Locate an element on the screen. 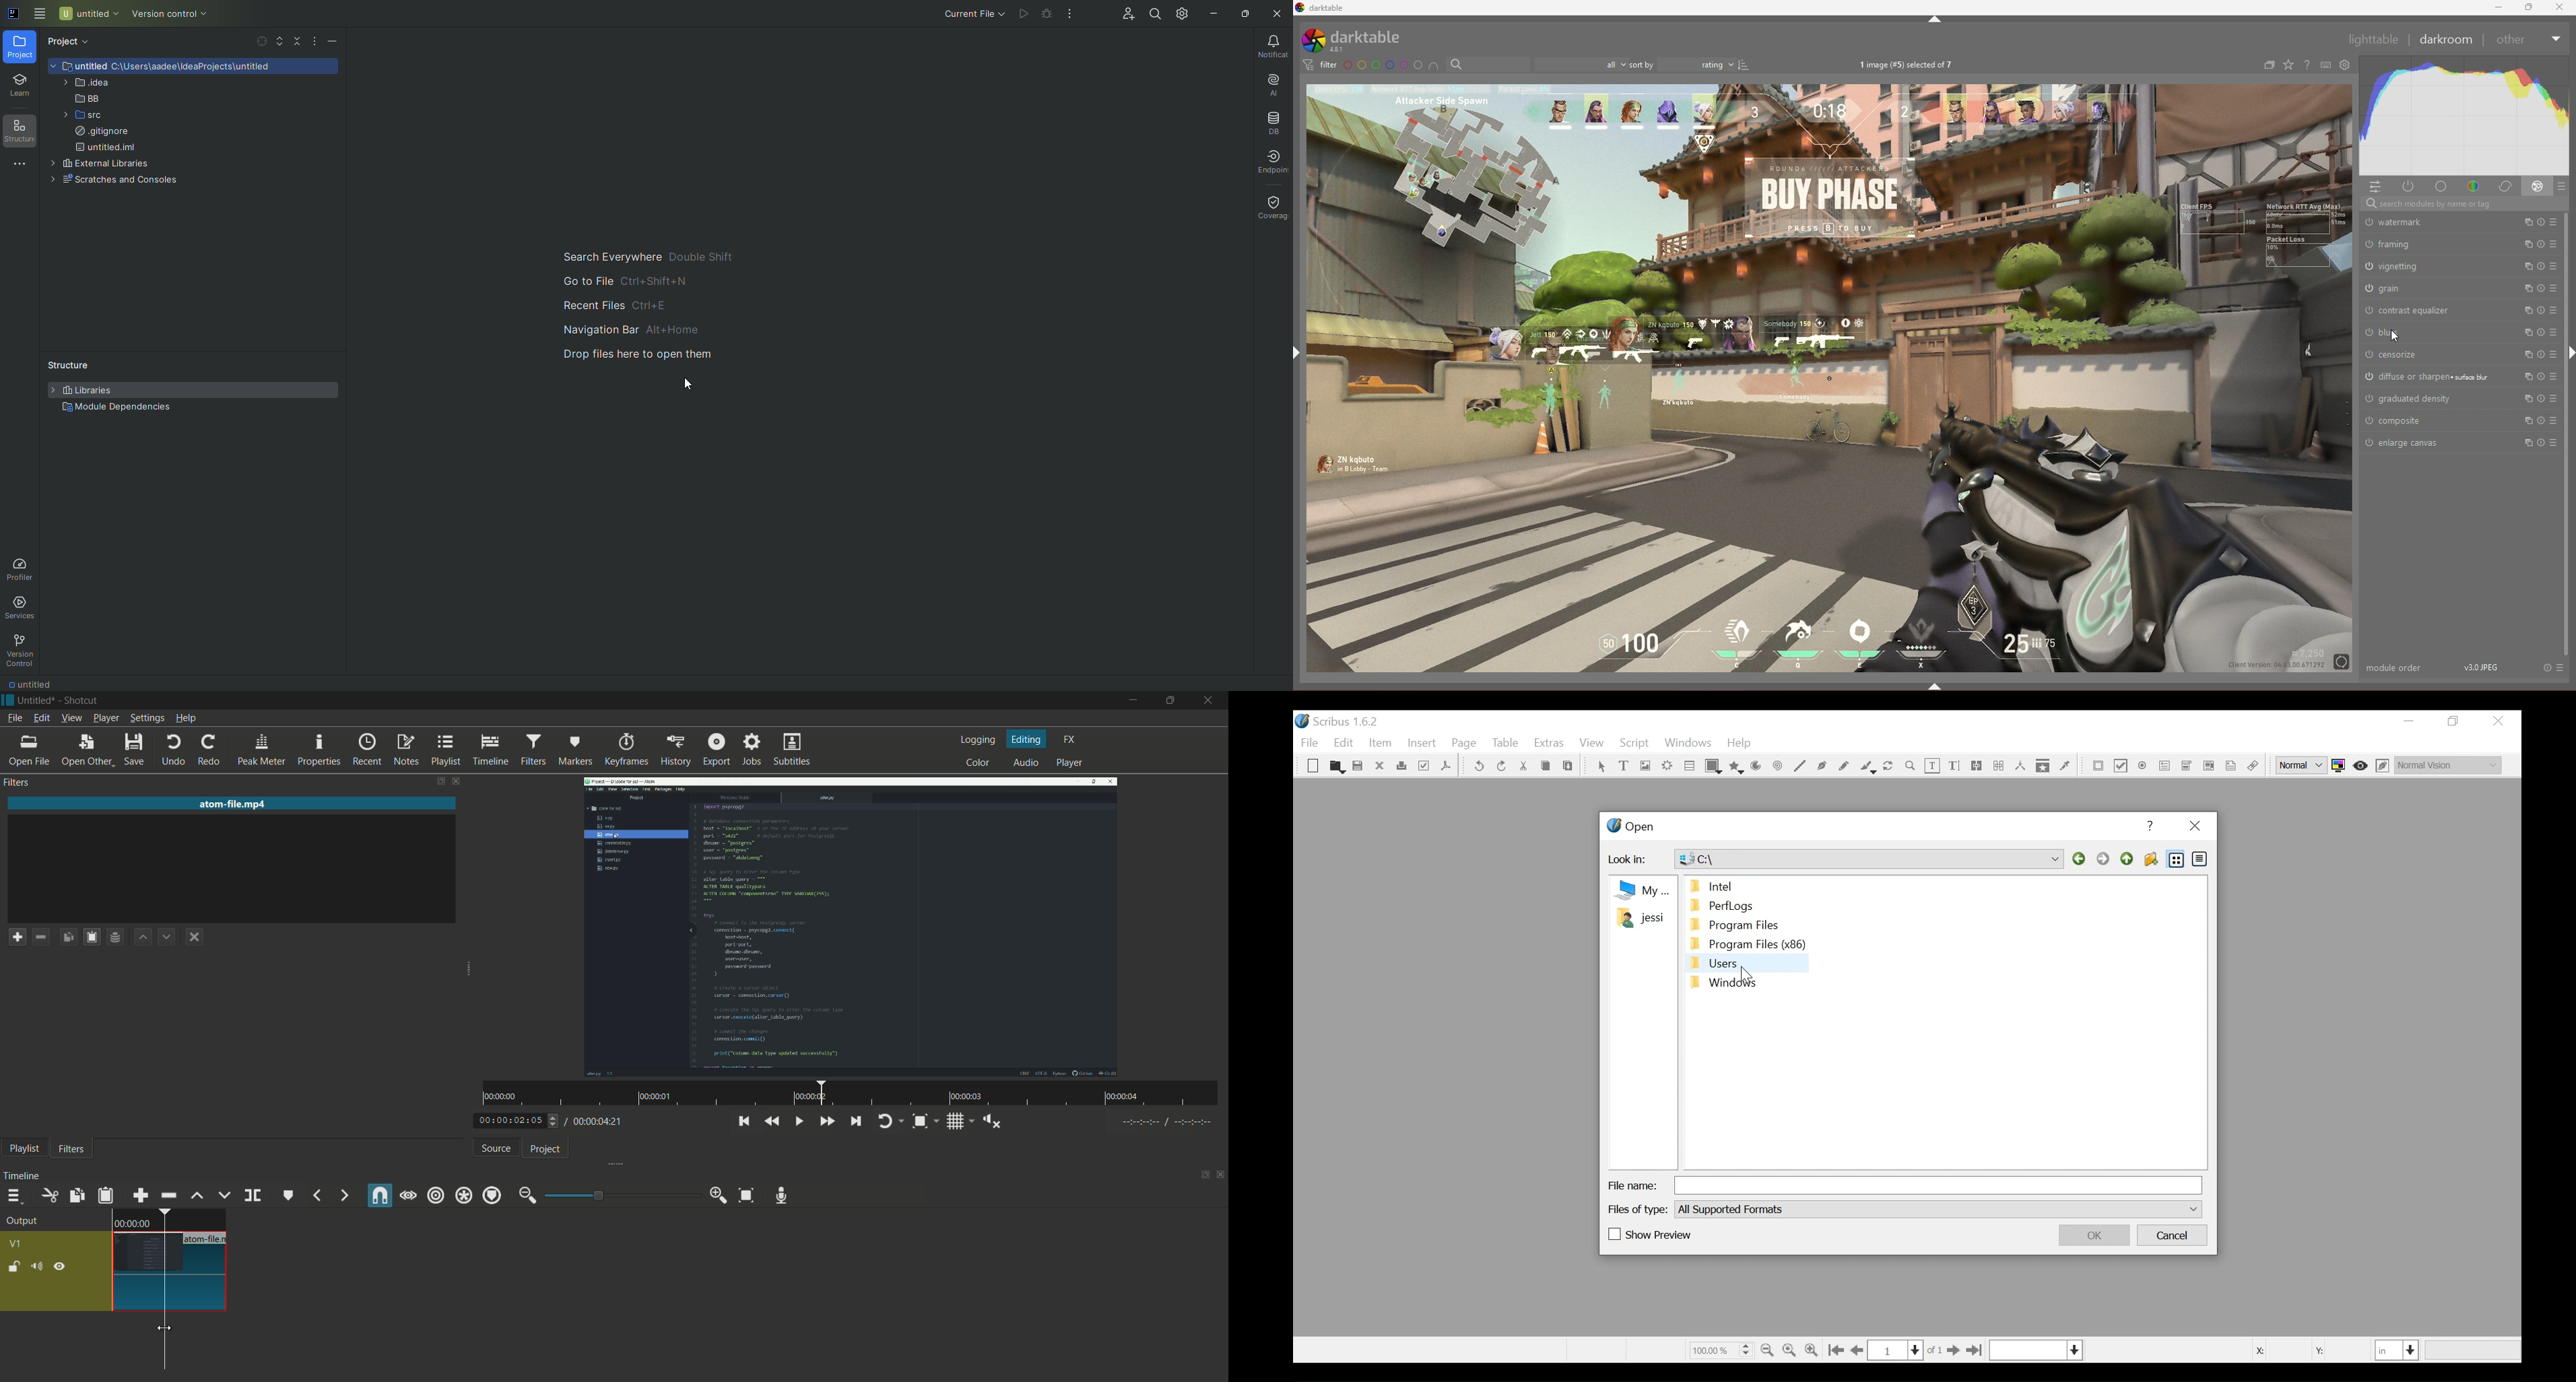 The height and width of the screenshot is (1400, 2576). Rotate image is located at coordinates (1889, 766).